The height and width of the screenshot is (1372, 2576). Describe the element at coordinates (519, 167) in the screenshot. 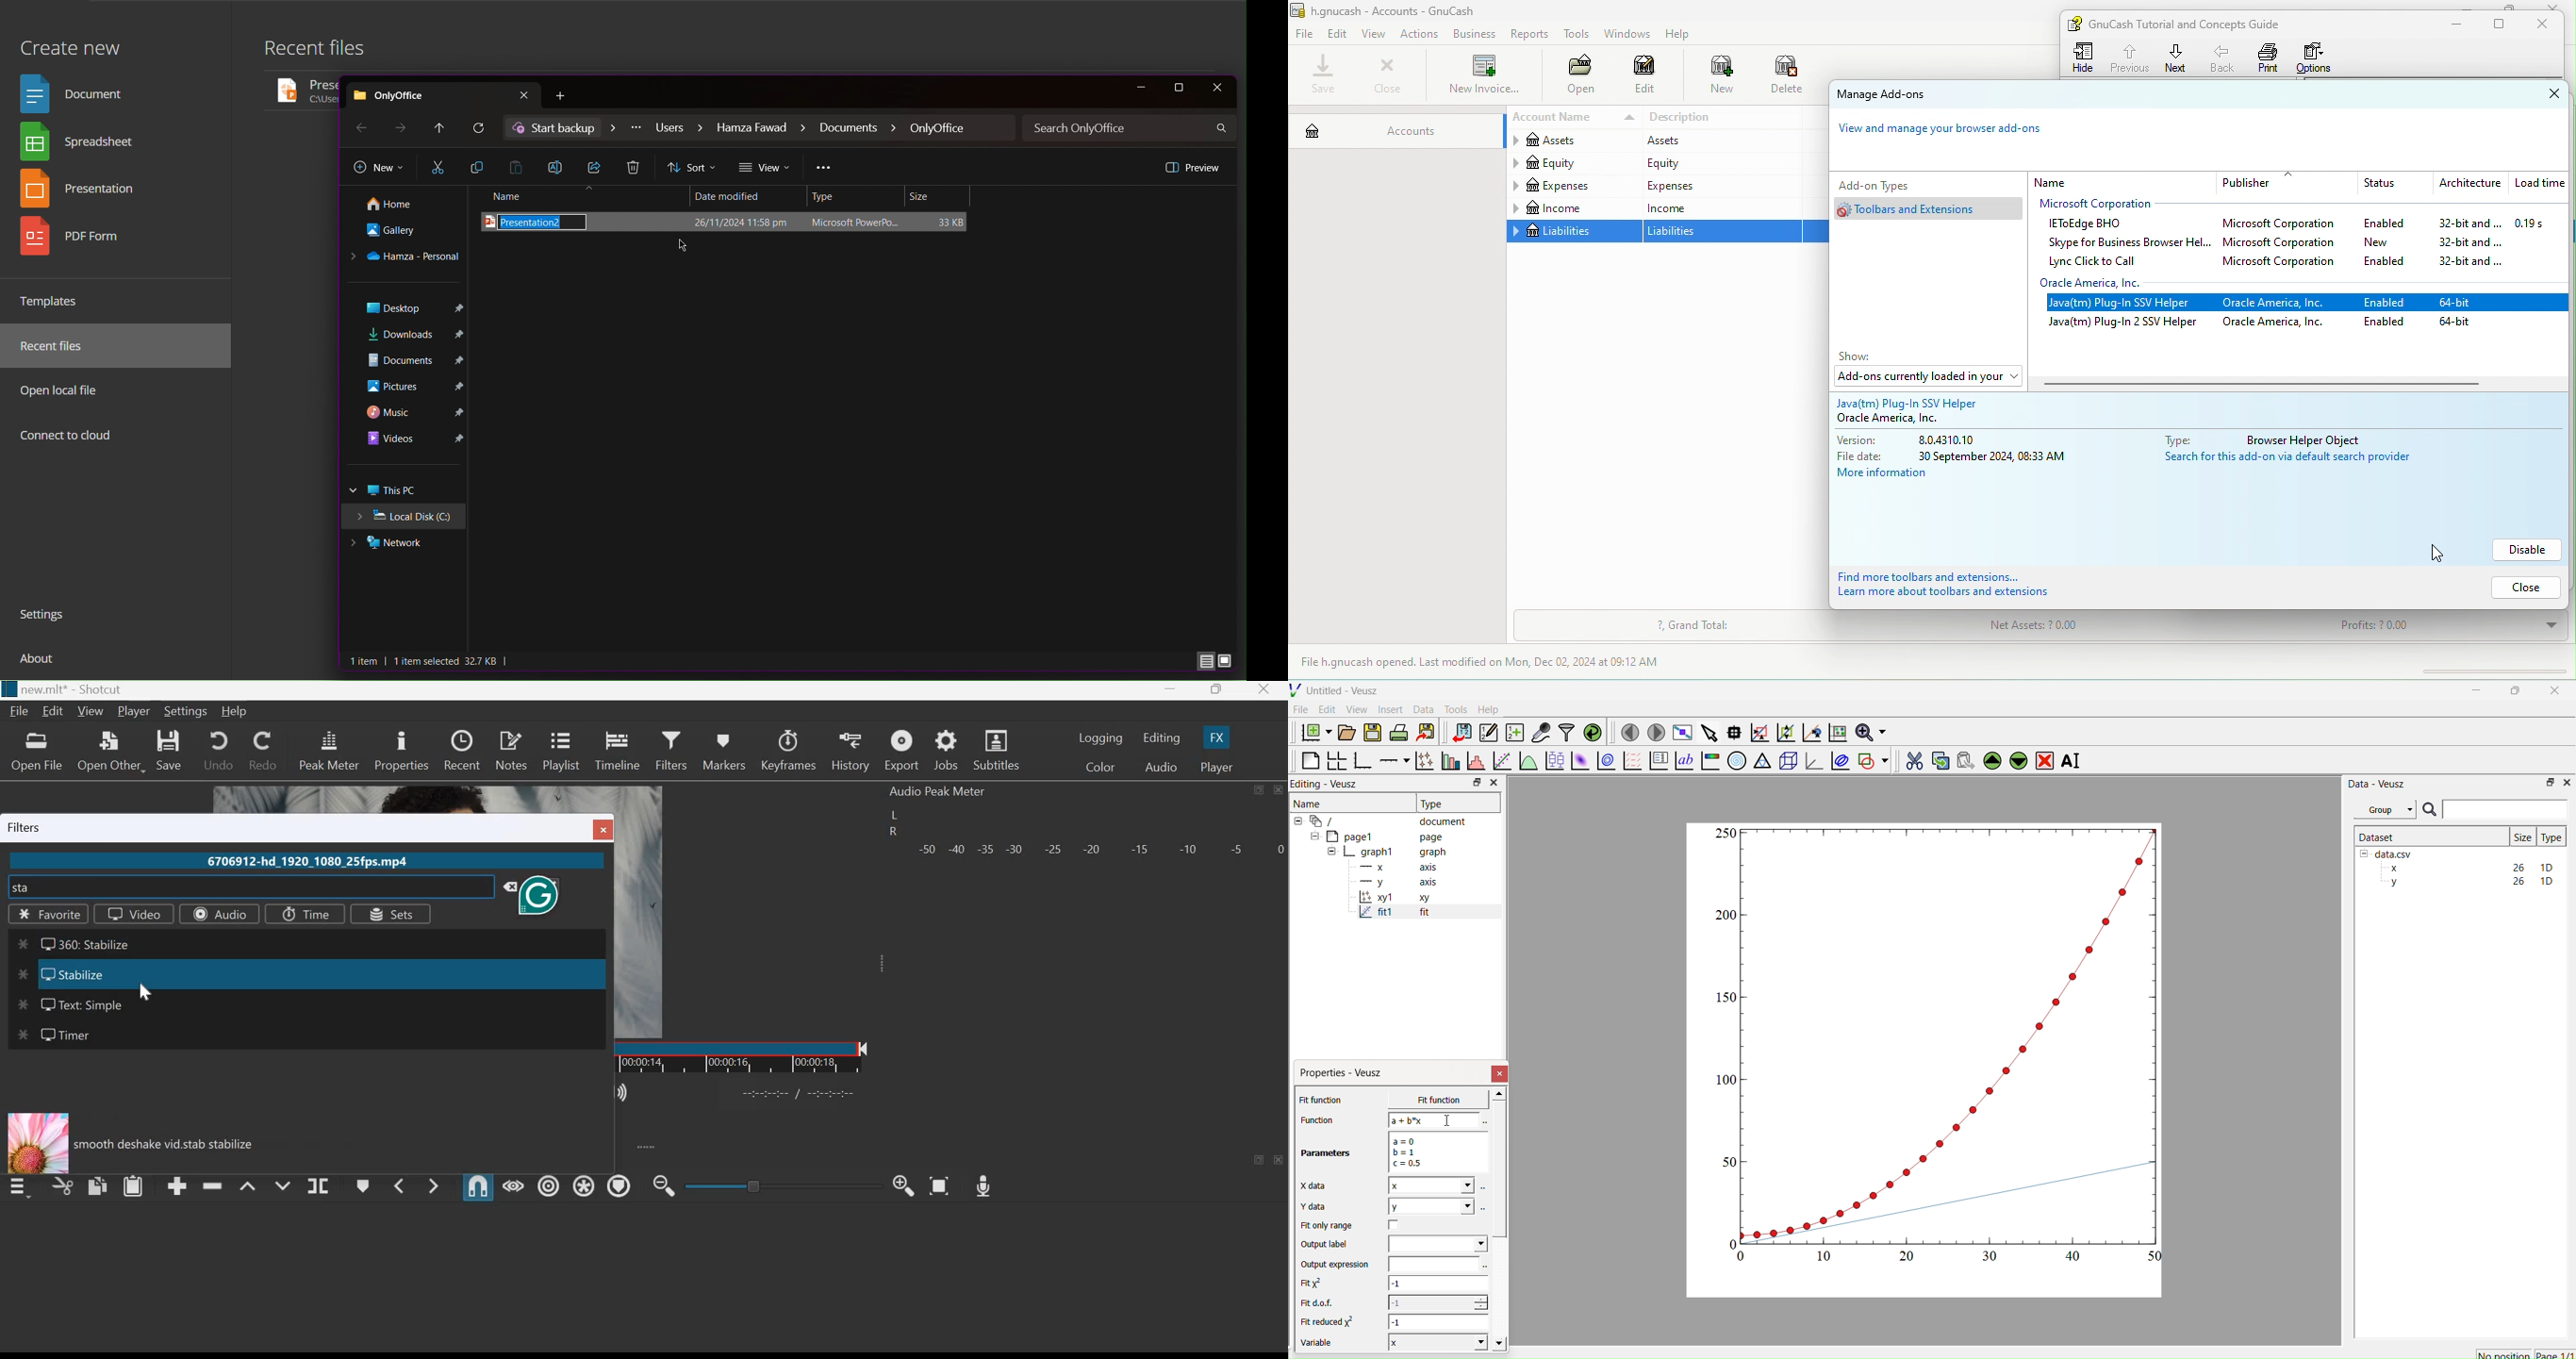

I see `Paste` at that location.